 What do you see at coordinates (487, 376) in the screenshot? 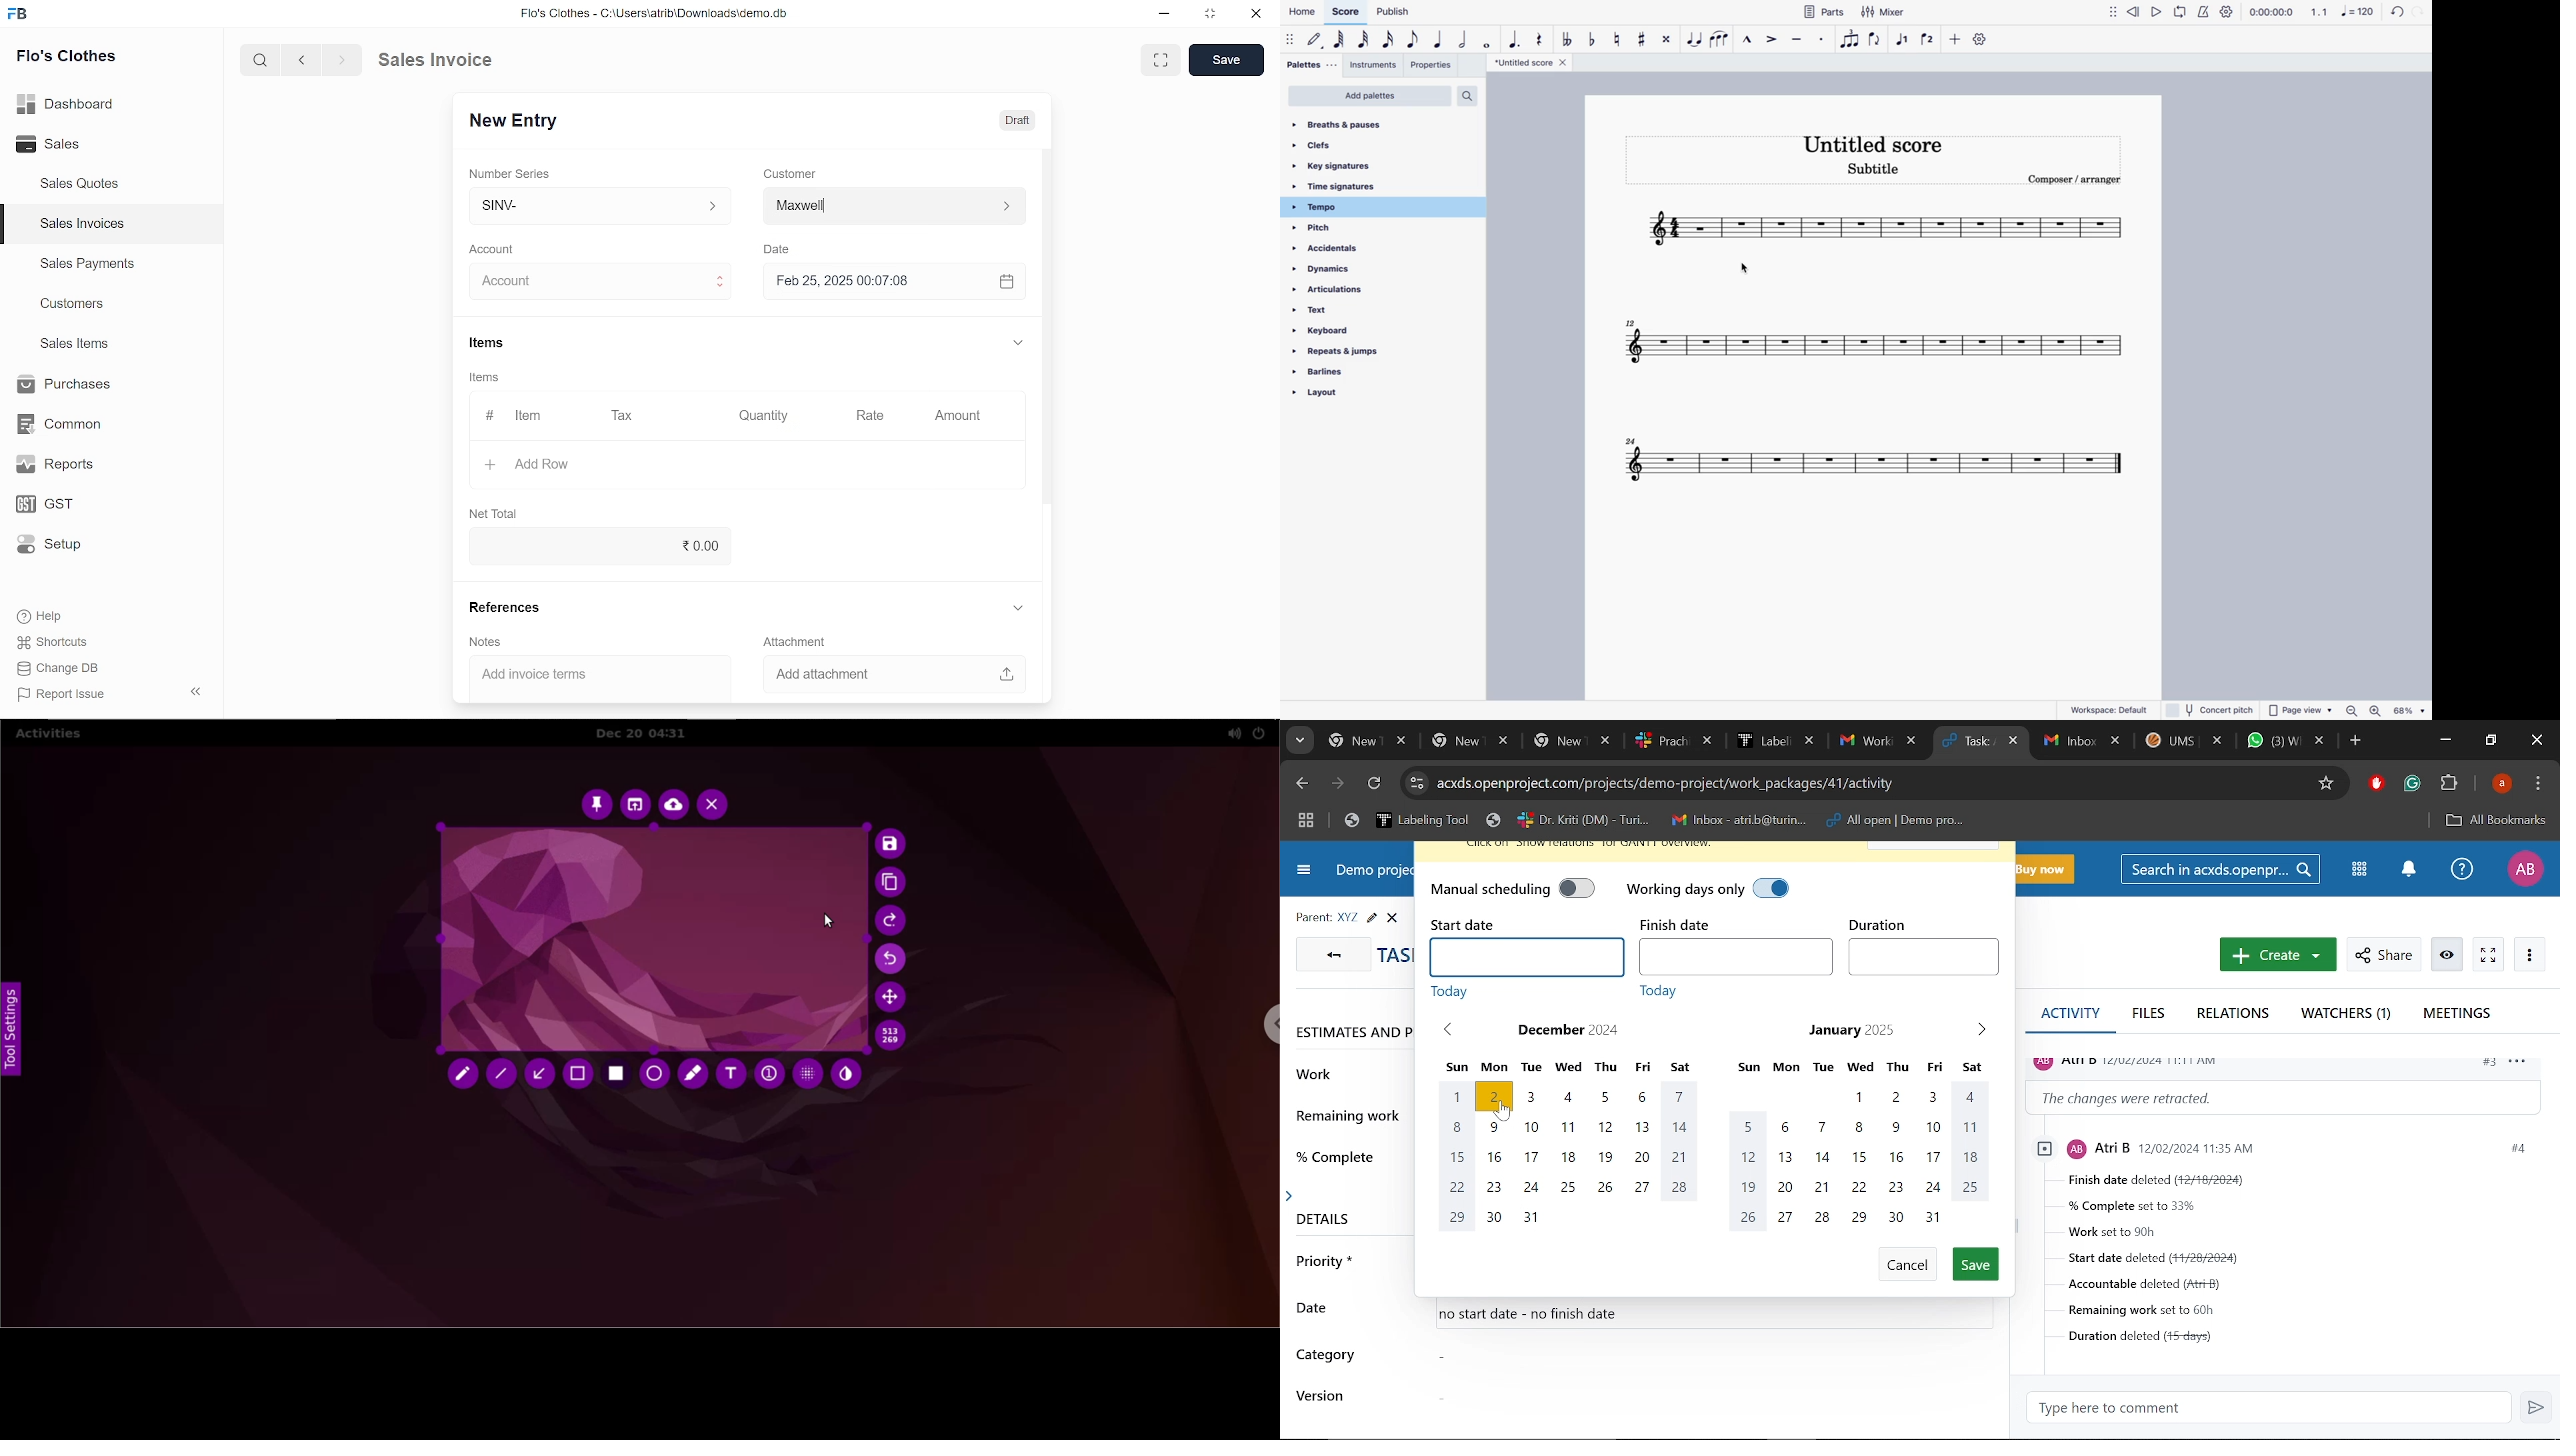
I see `Items` at bounding box center [487, 376].